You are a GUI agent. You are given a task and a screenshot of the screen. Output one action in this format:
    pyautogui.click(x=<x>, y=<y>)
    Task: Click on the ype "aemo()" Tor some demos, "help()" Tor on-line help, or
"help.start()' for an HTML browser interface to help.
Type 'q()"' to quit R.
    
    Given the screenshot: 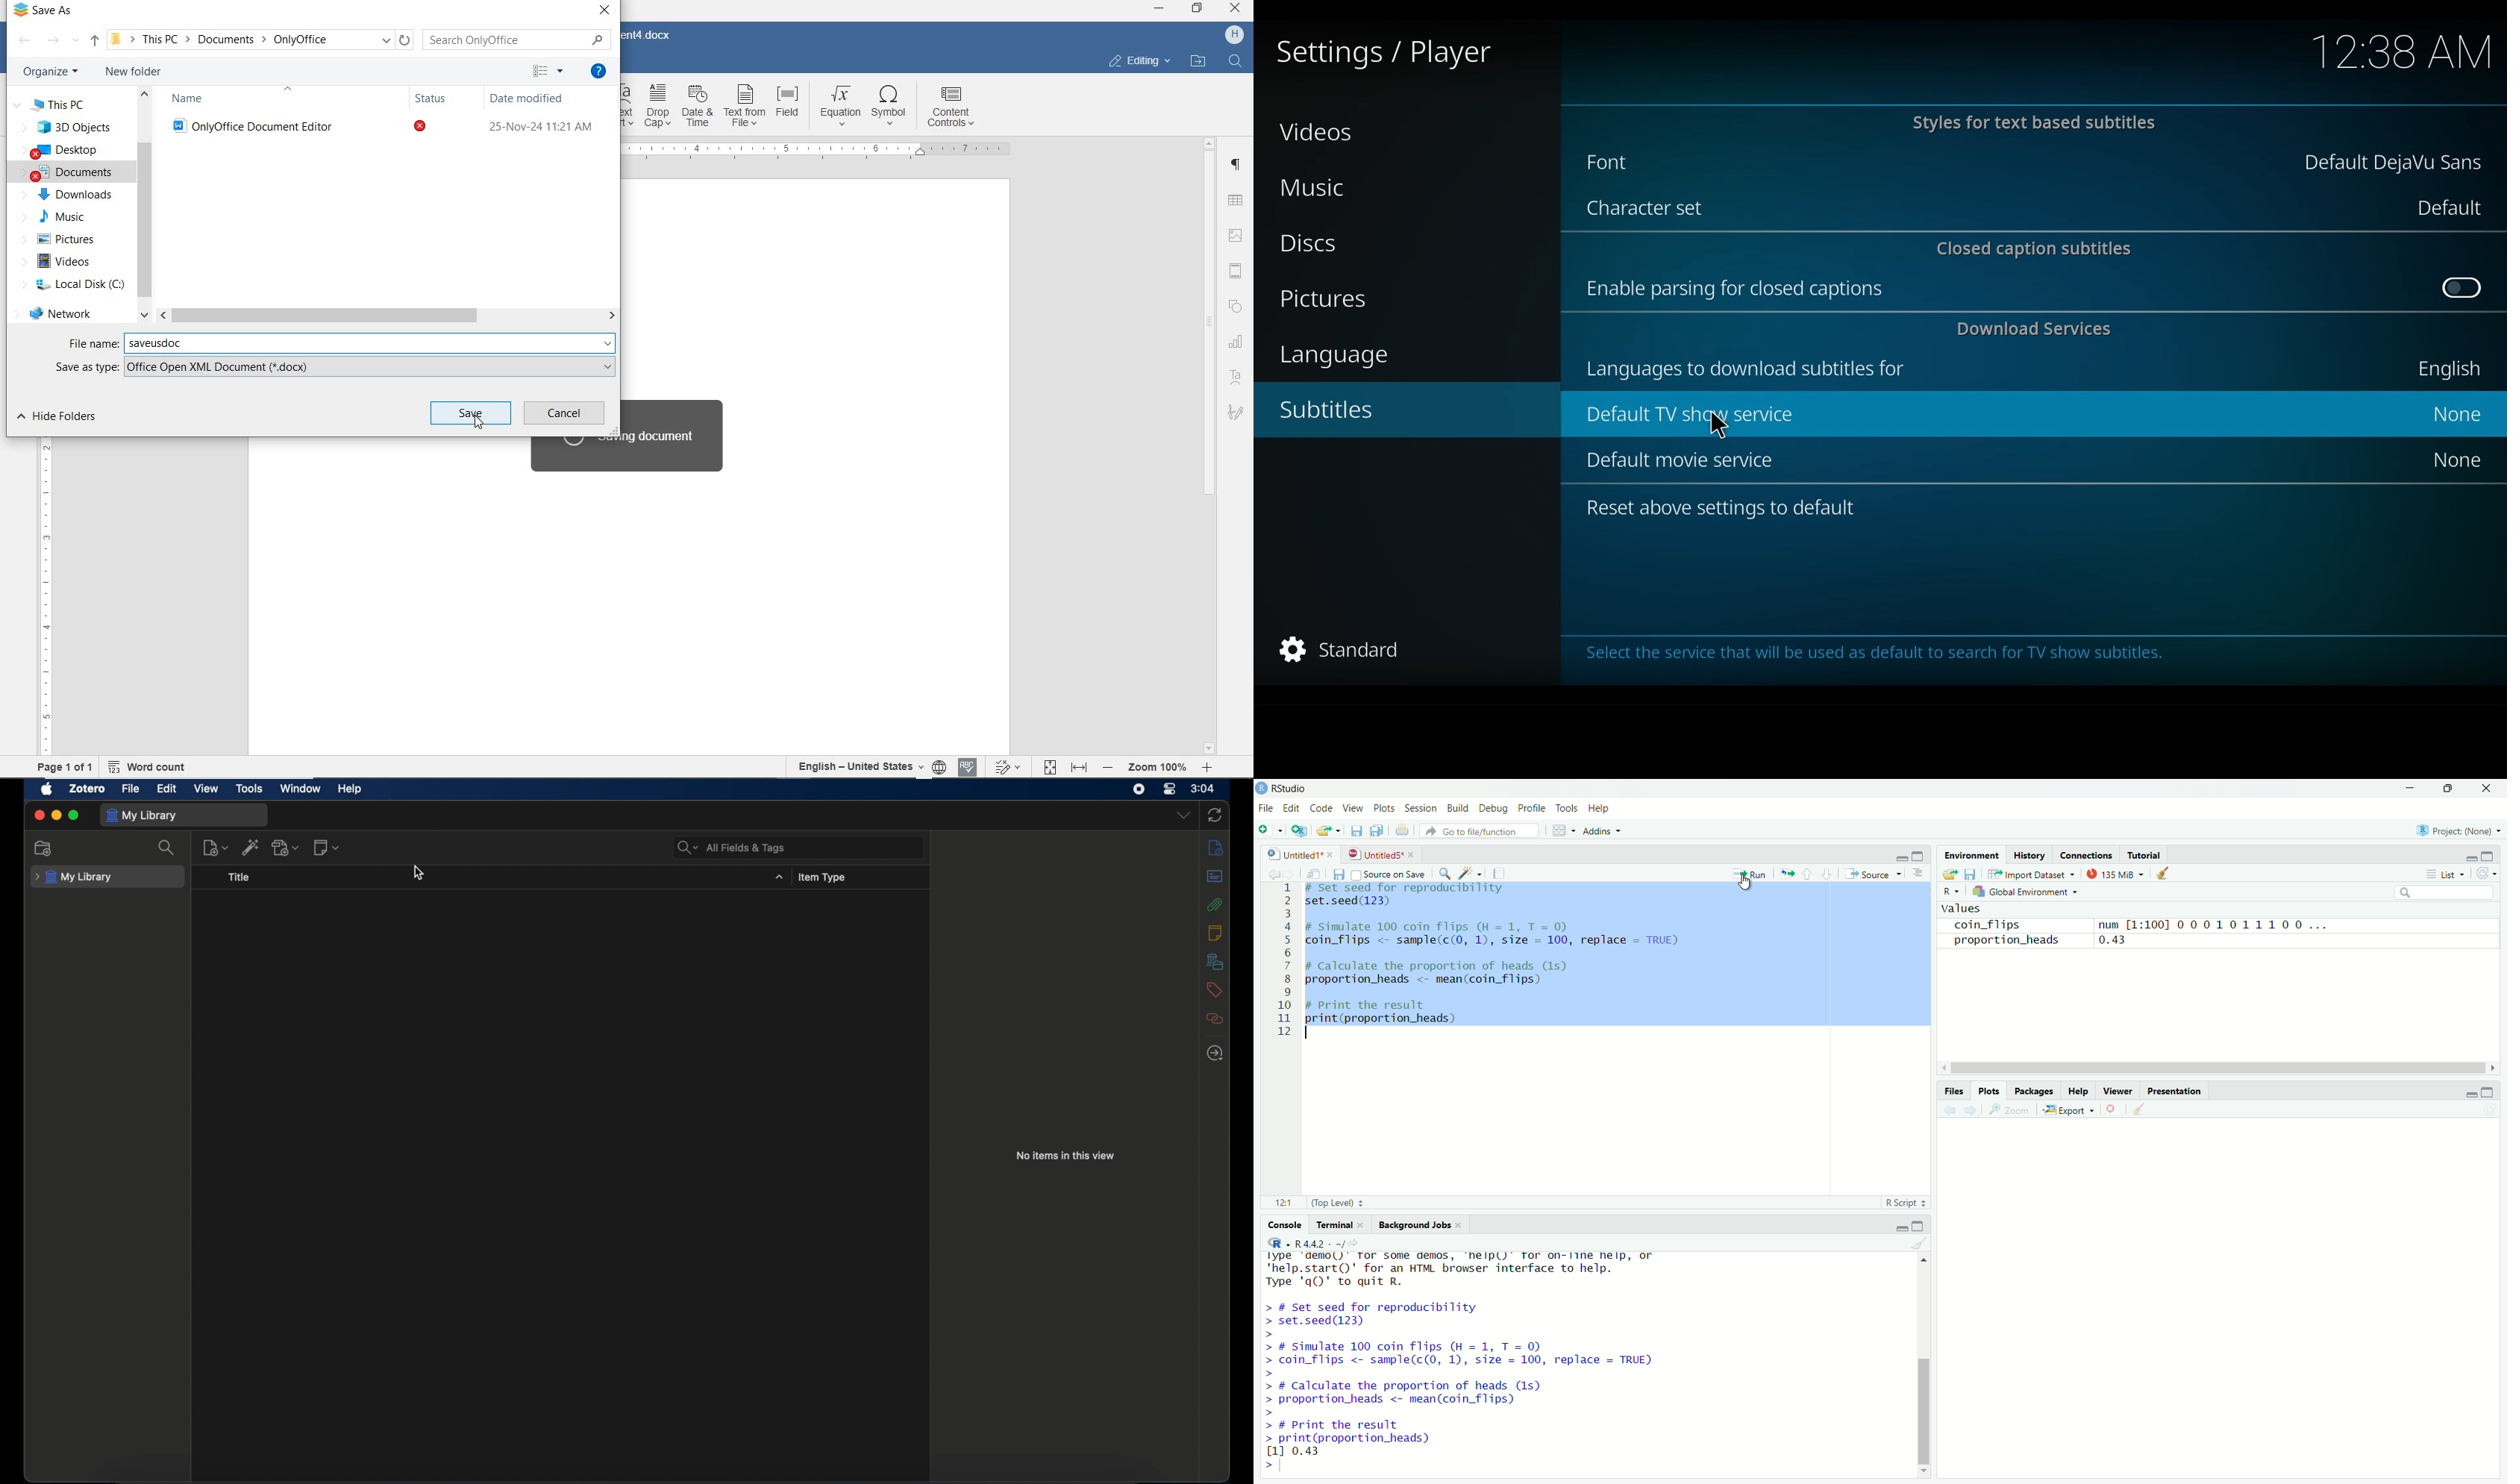 What is the action you would take?
    pyautogui.click(x=1488, y=1272)
    